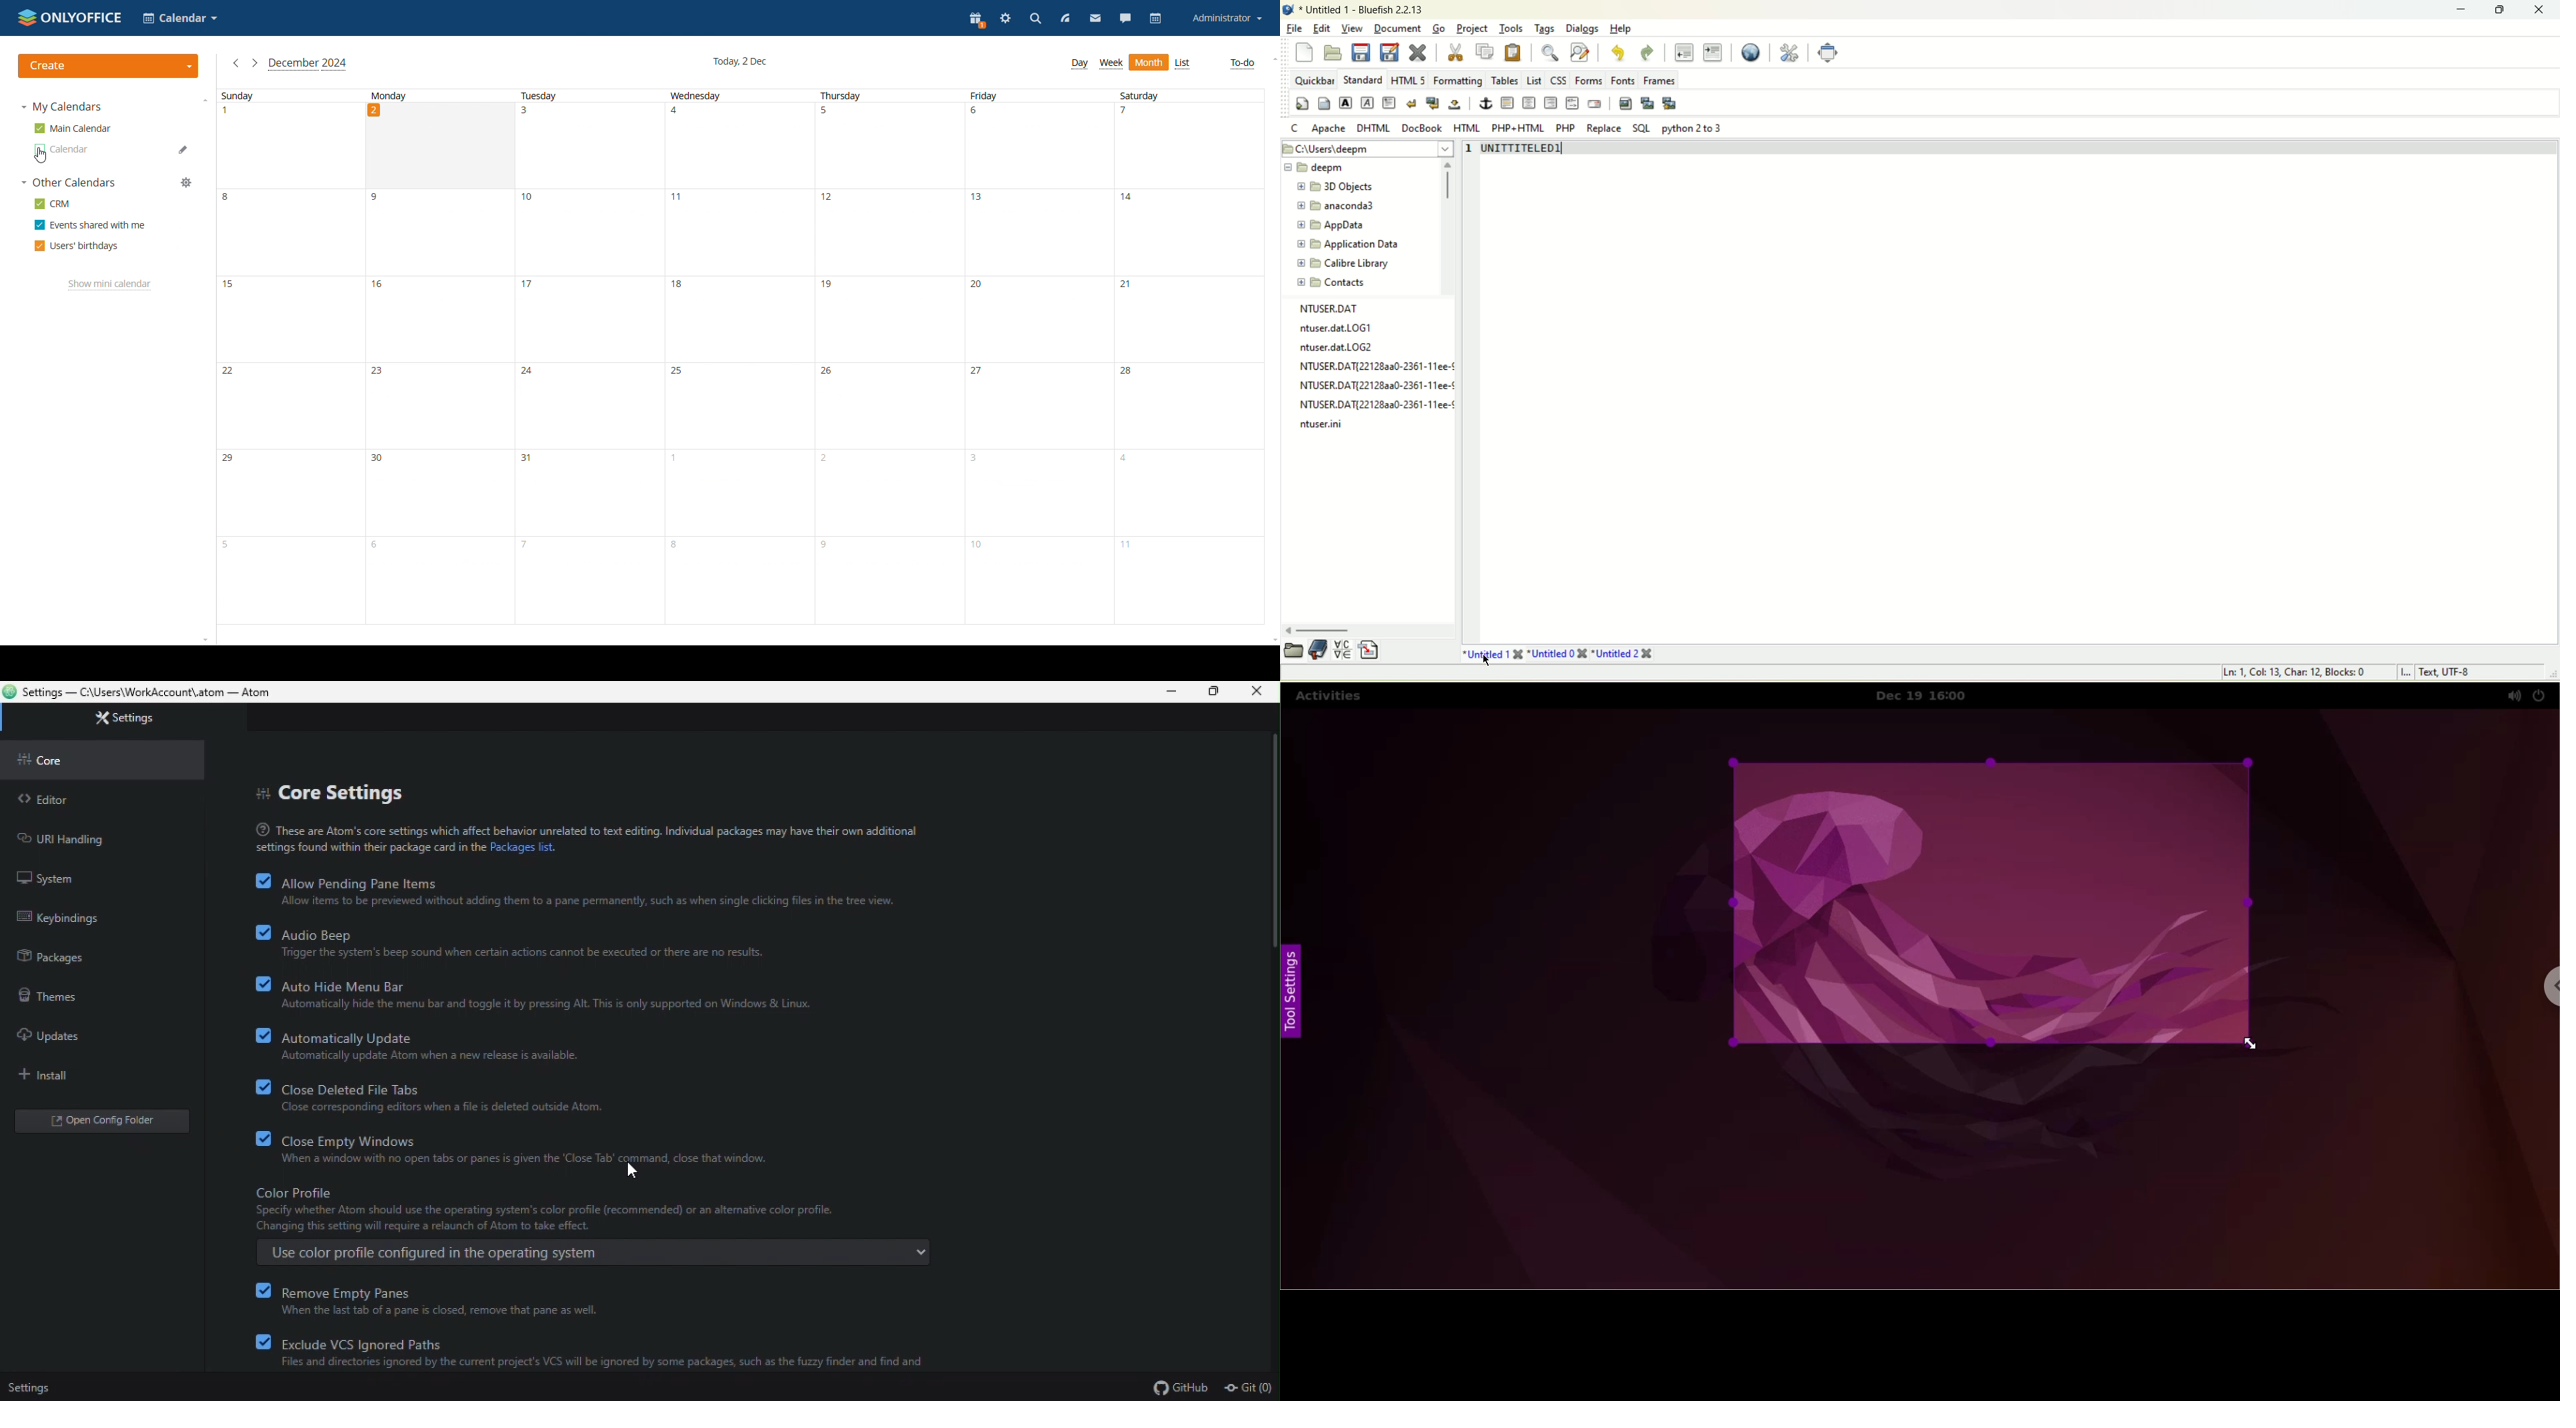 This screenshot has width=2576, height=1428. I want to click on contacts, so click(1337, 285).